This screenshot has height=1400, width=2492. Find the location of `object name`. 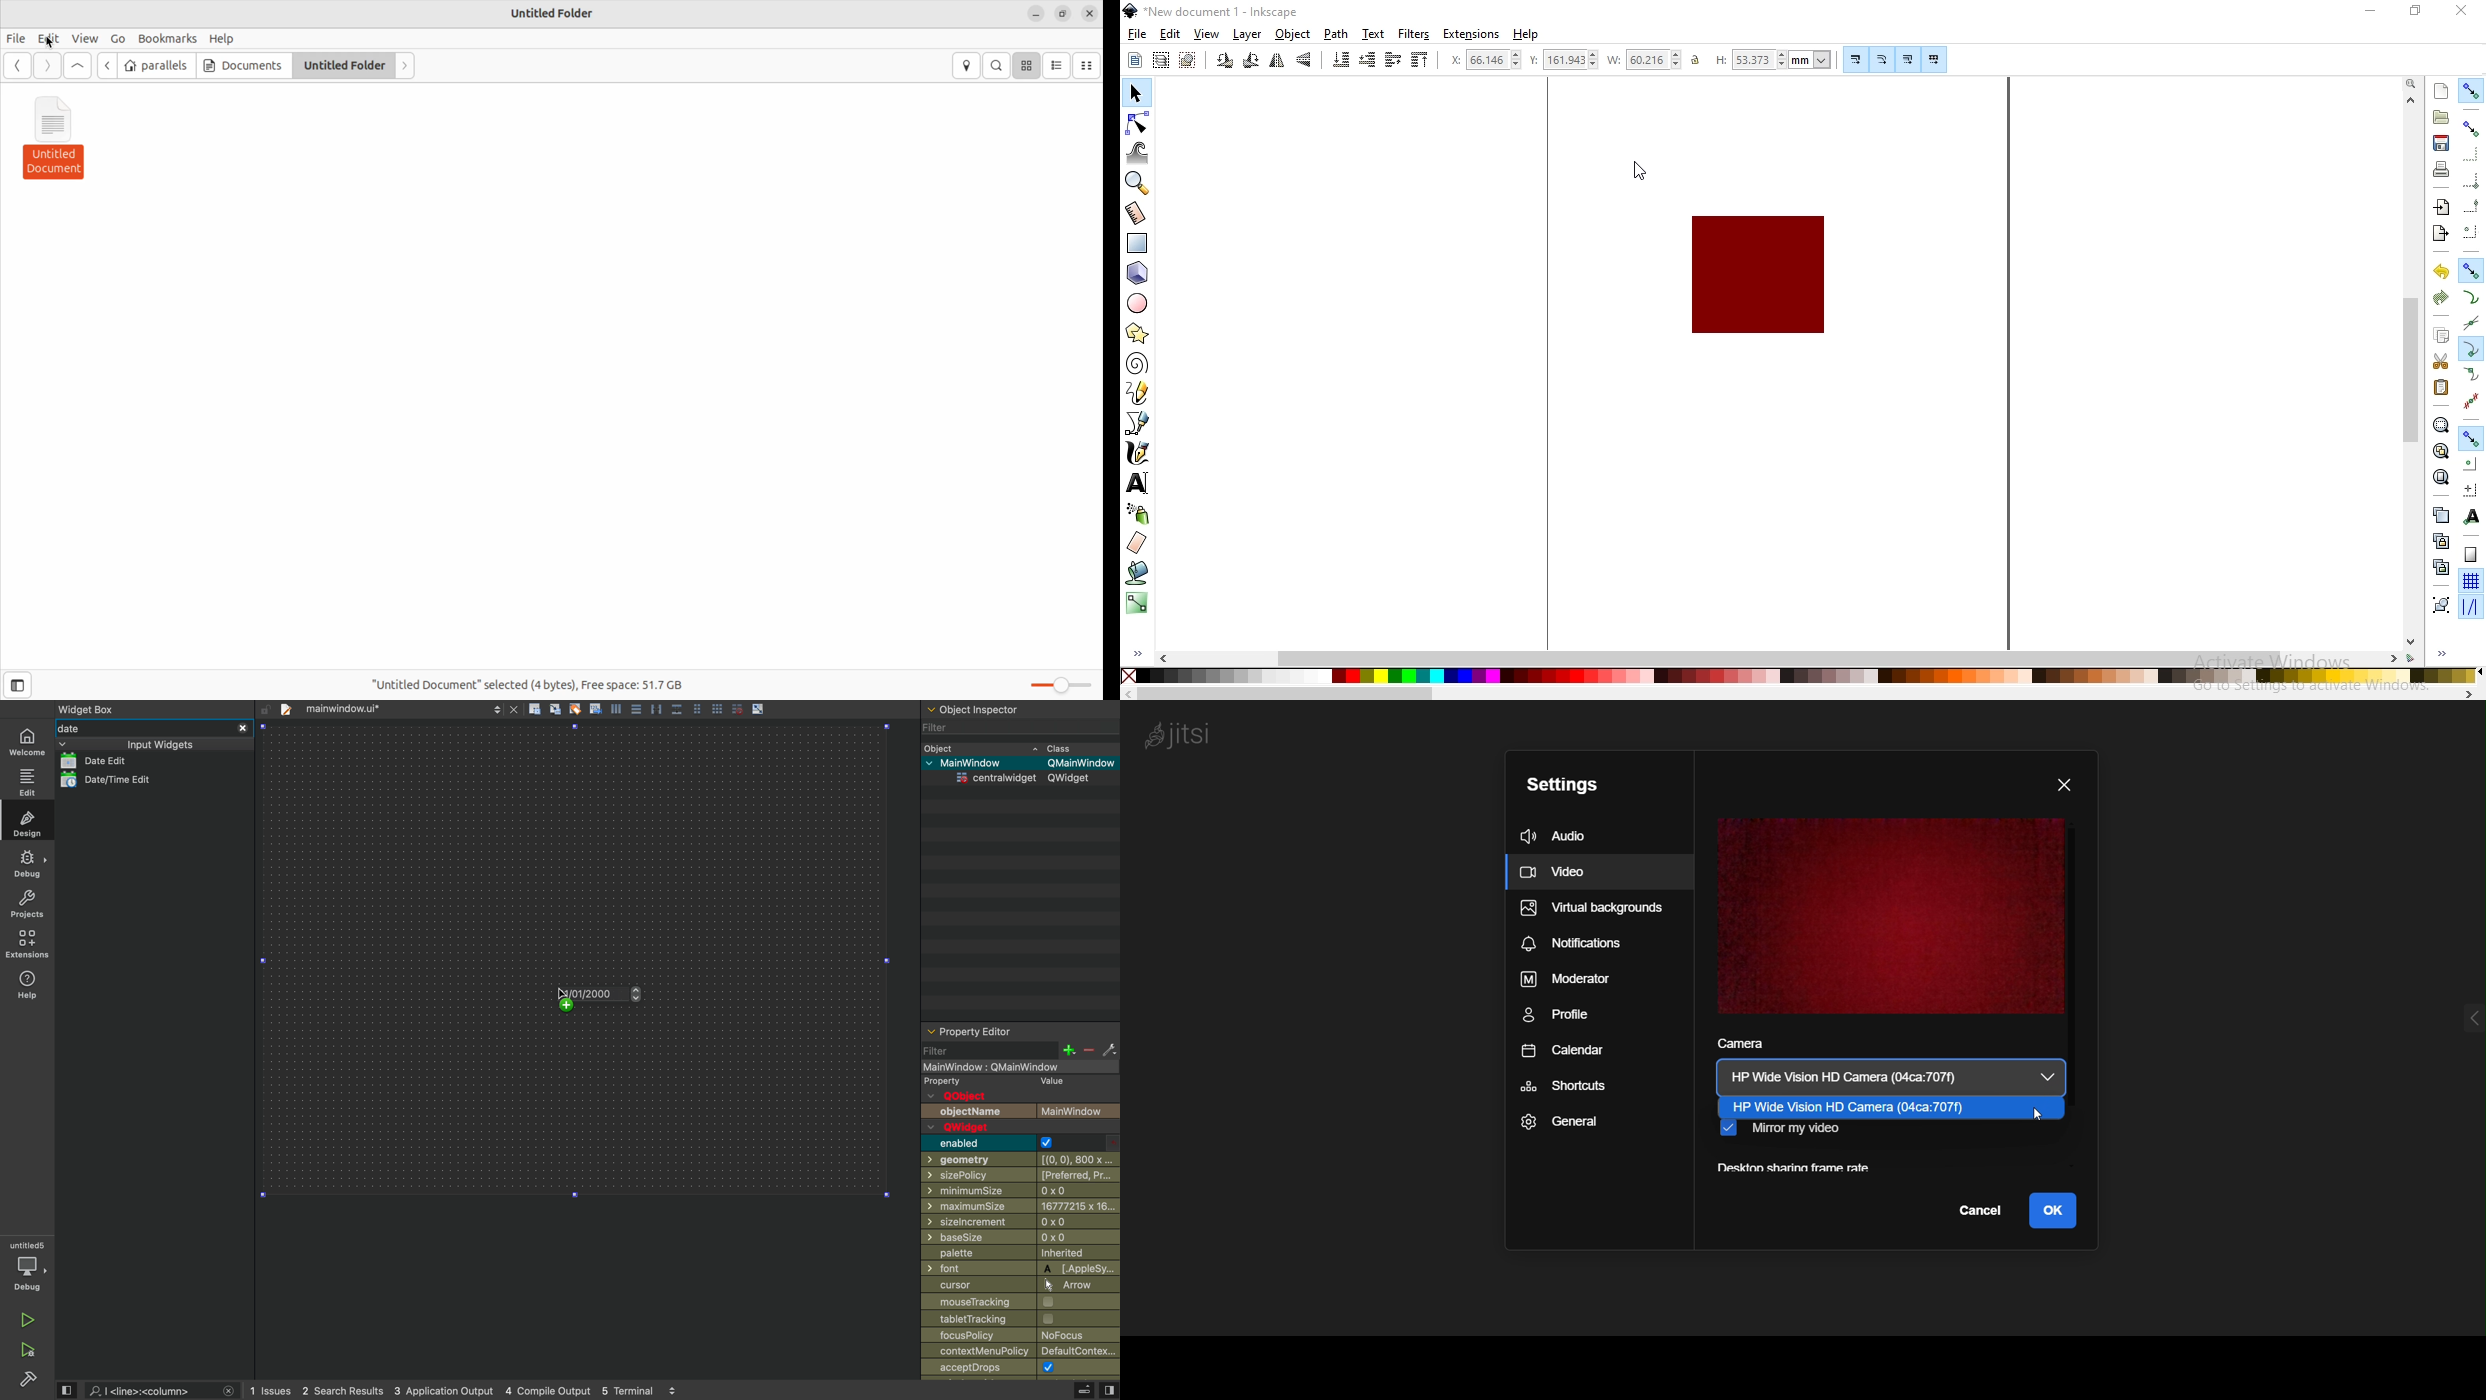

object name is located at coordinates (1020, 1113).